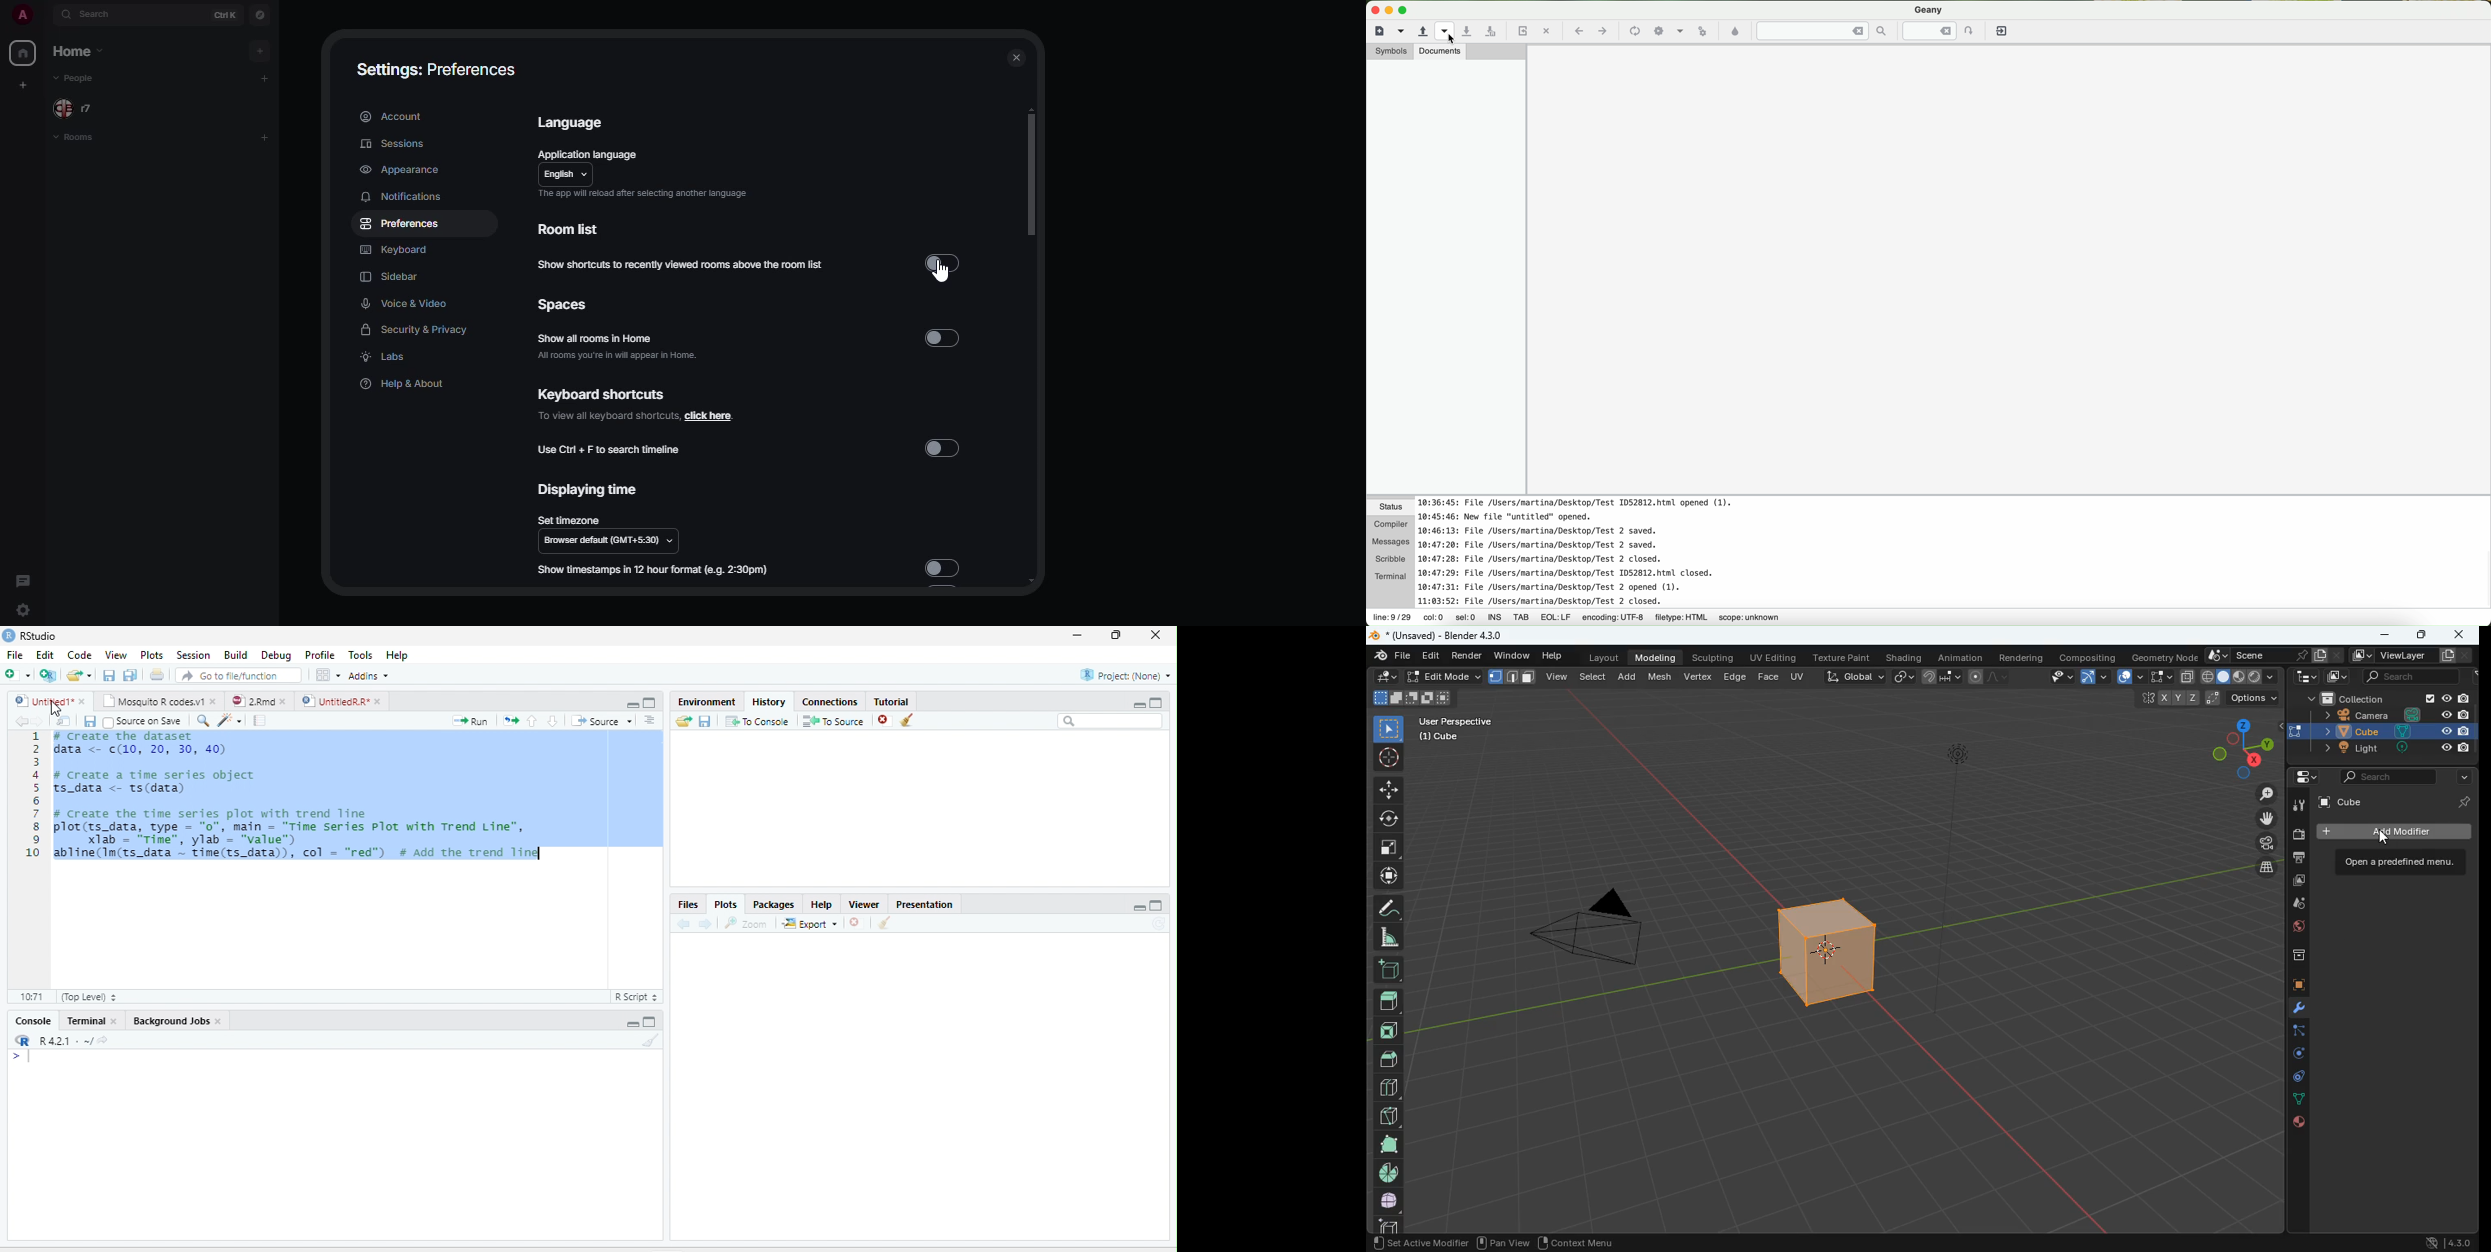 Image resolution: width=2492 pixels, height=1260 pixels. Describe the element at coordinates (945, 447) in the screenshot. I see `disabled` at that location.